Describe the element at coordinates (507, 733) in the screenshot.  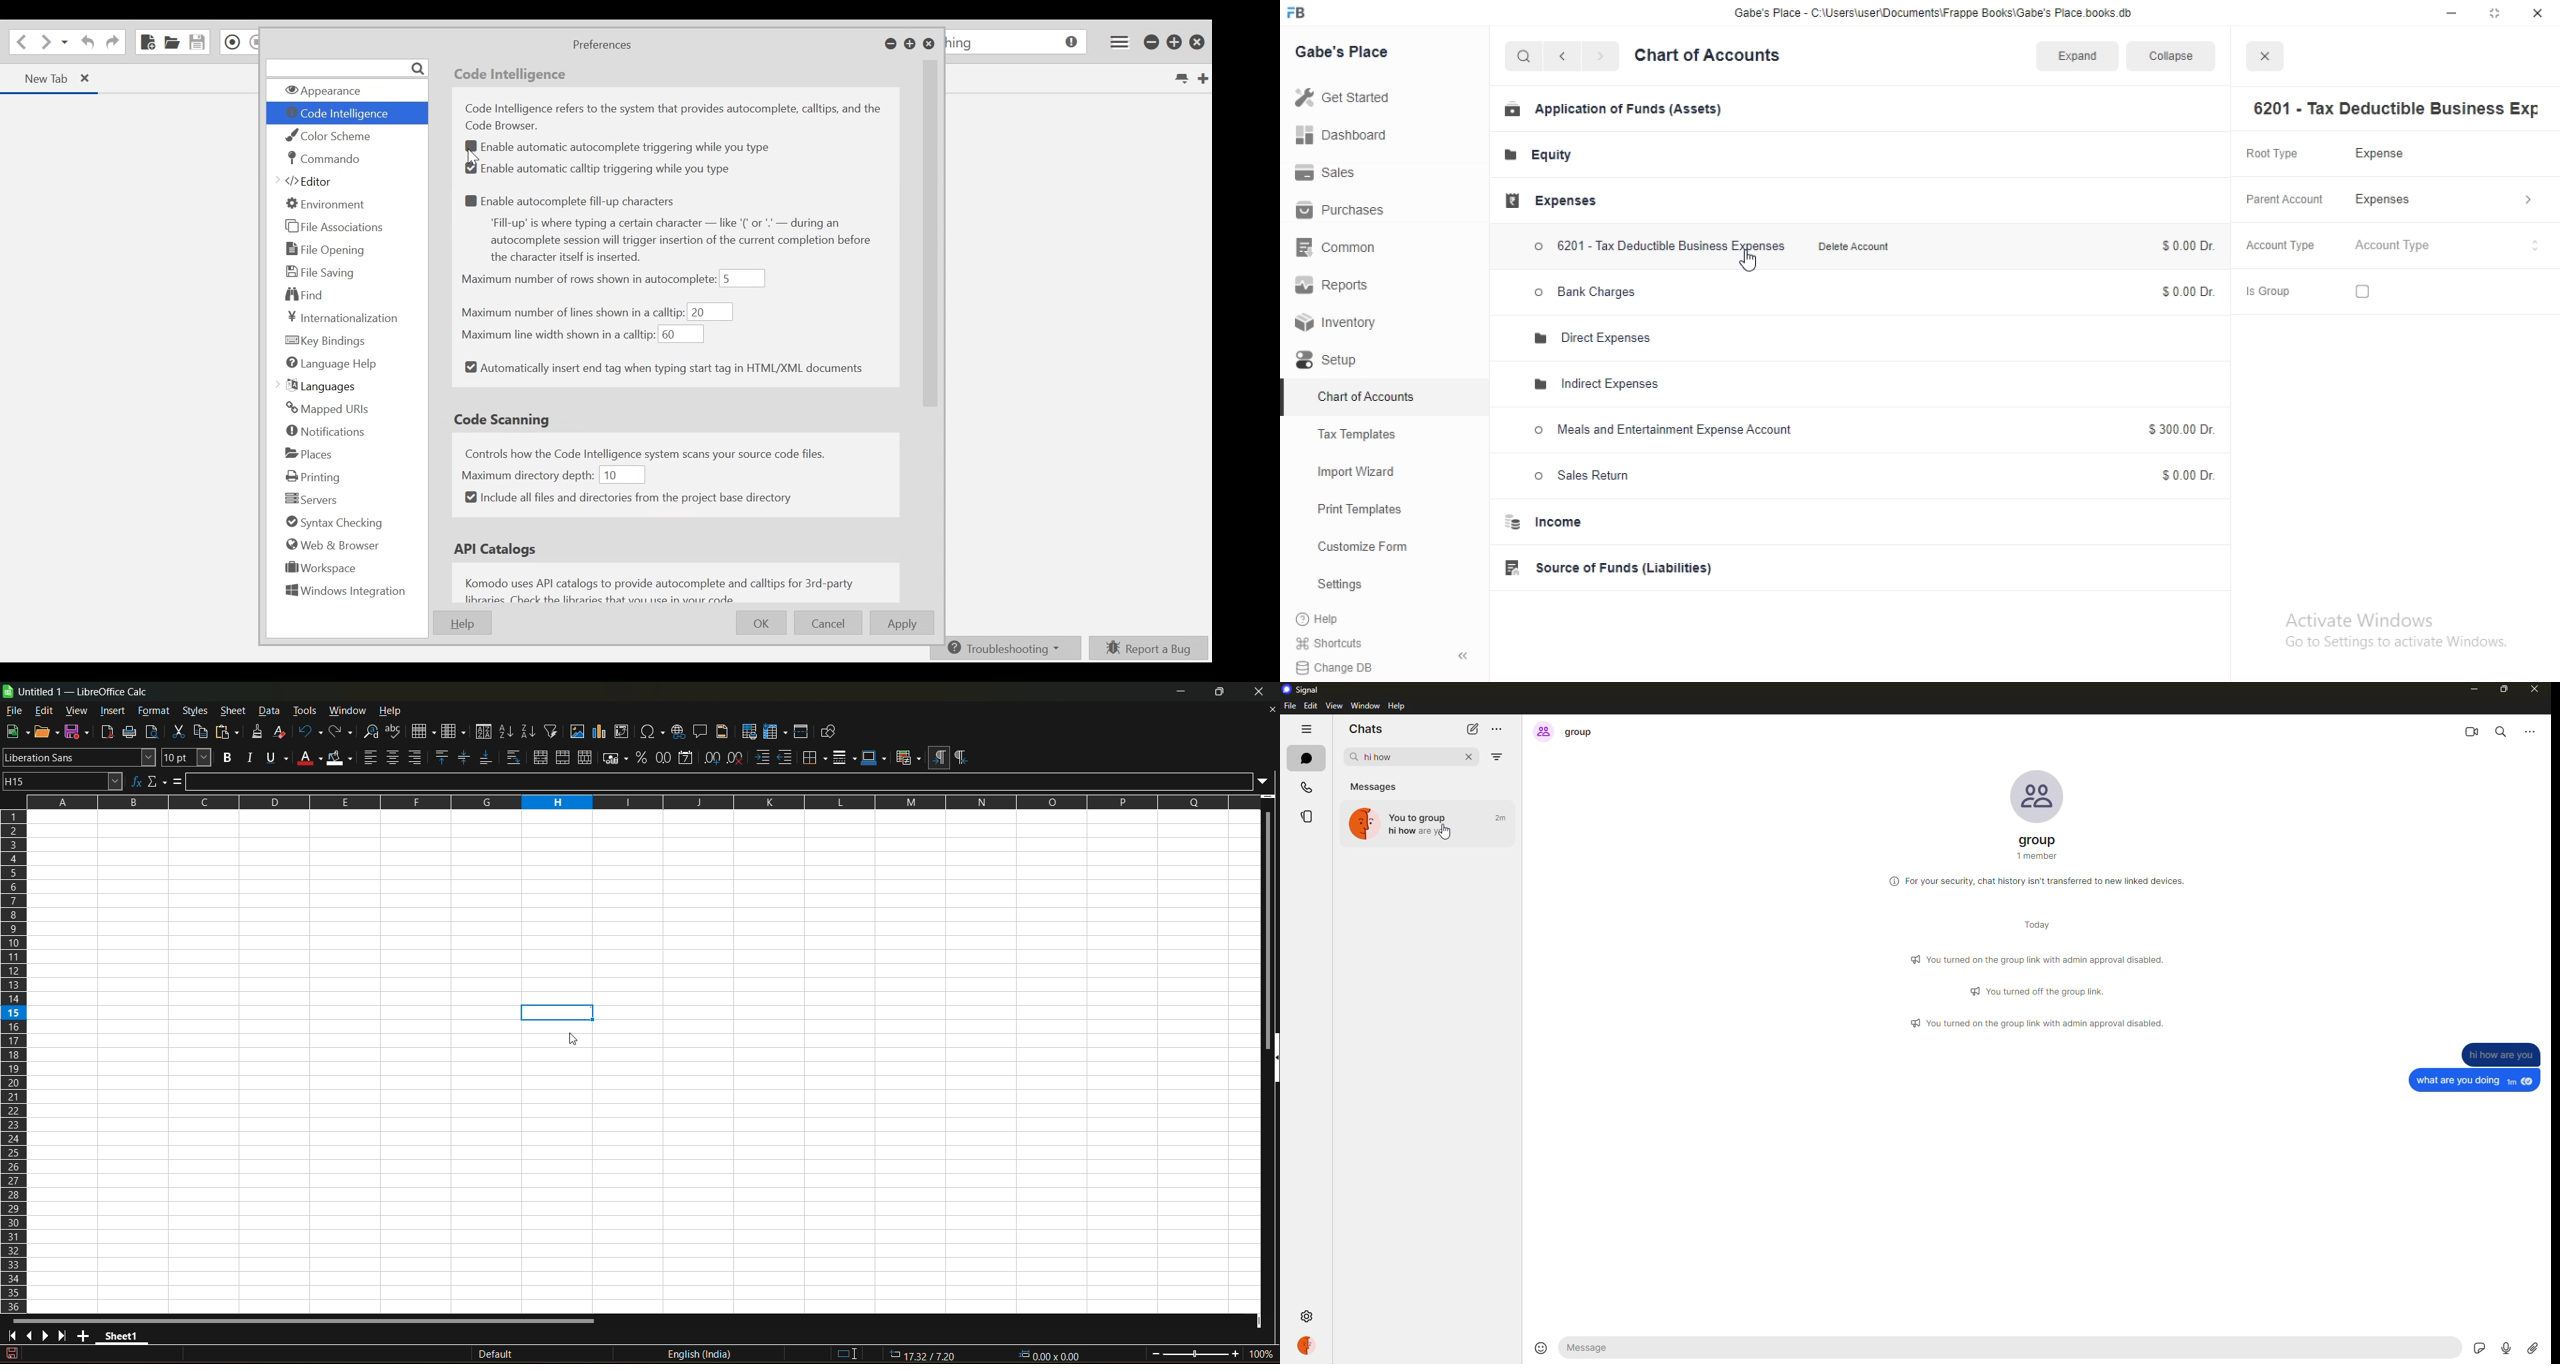
I see `sort ascending` at that location.